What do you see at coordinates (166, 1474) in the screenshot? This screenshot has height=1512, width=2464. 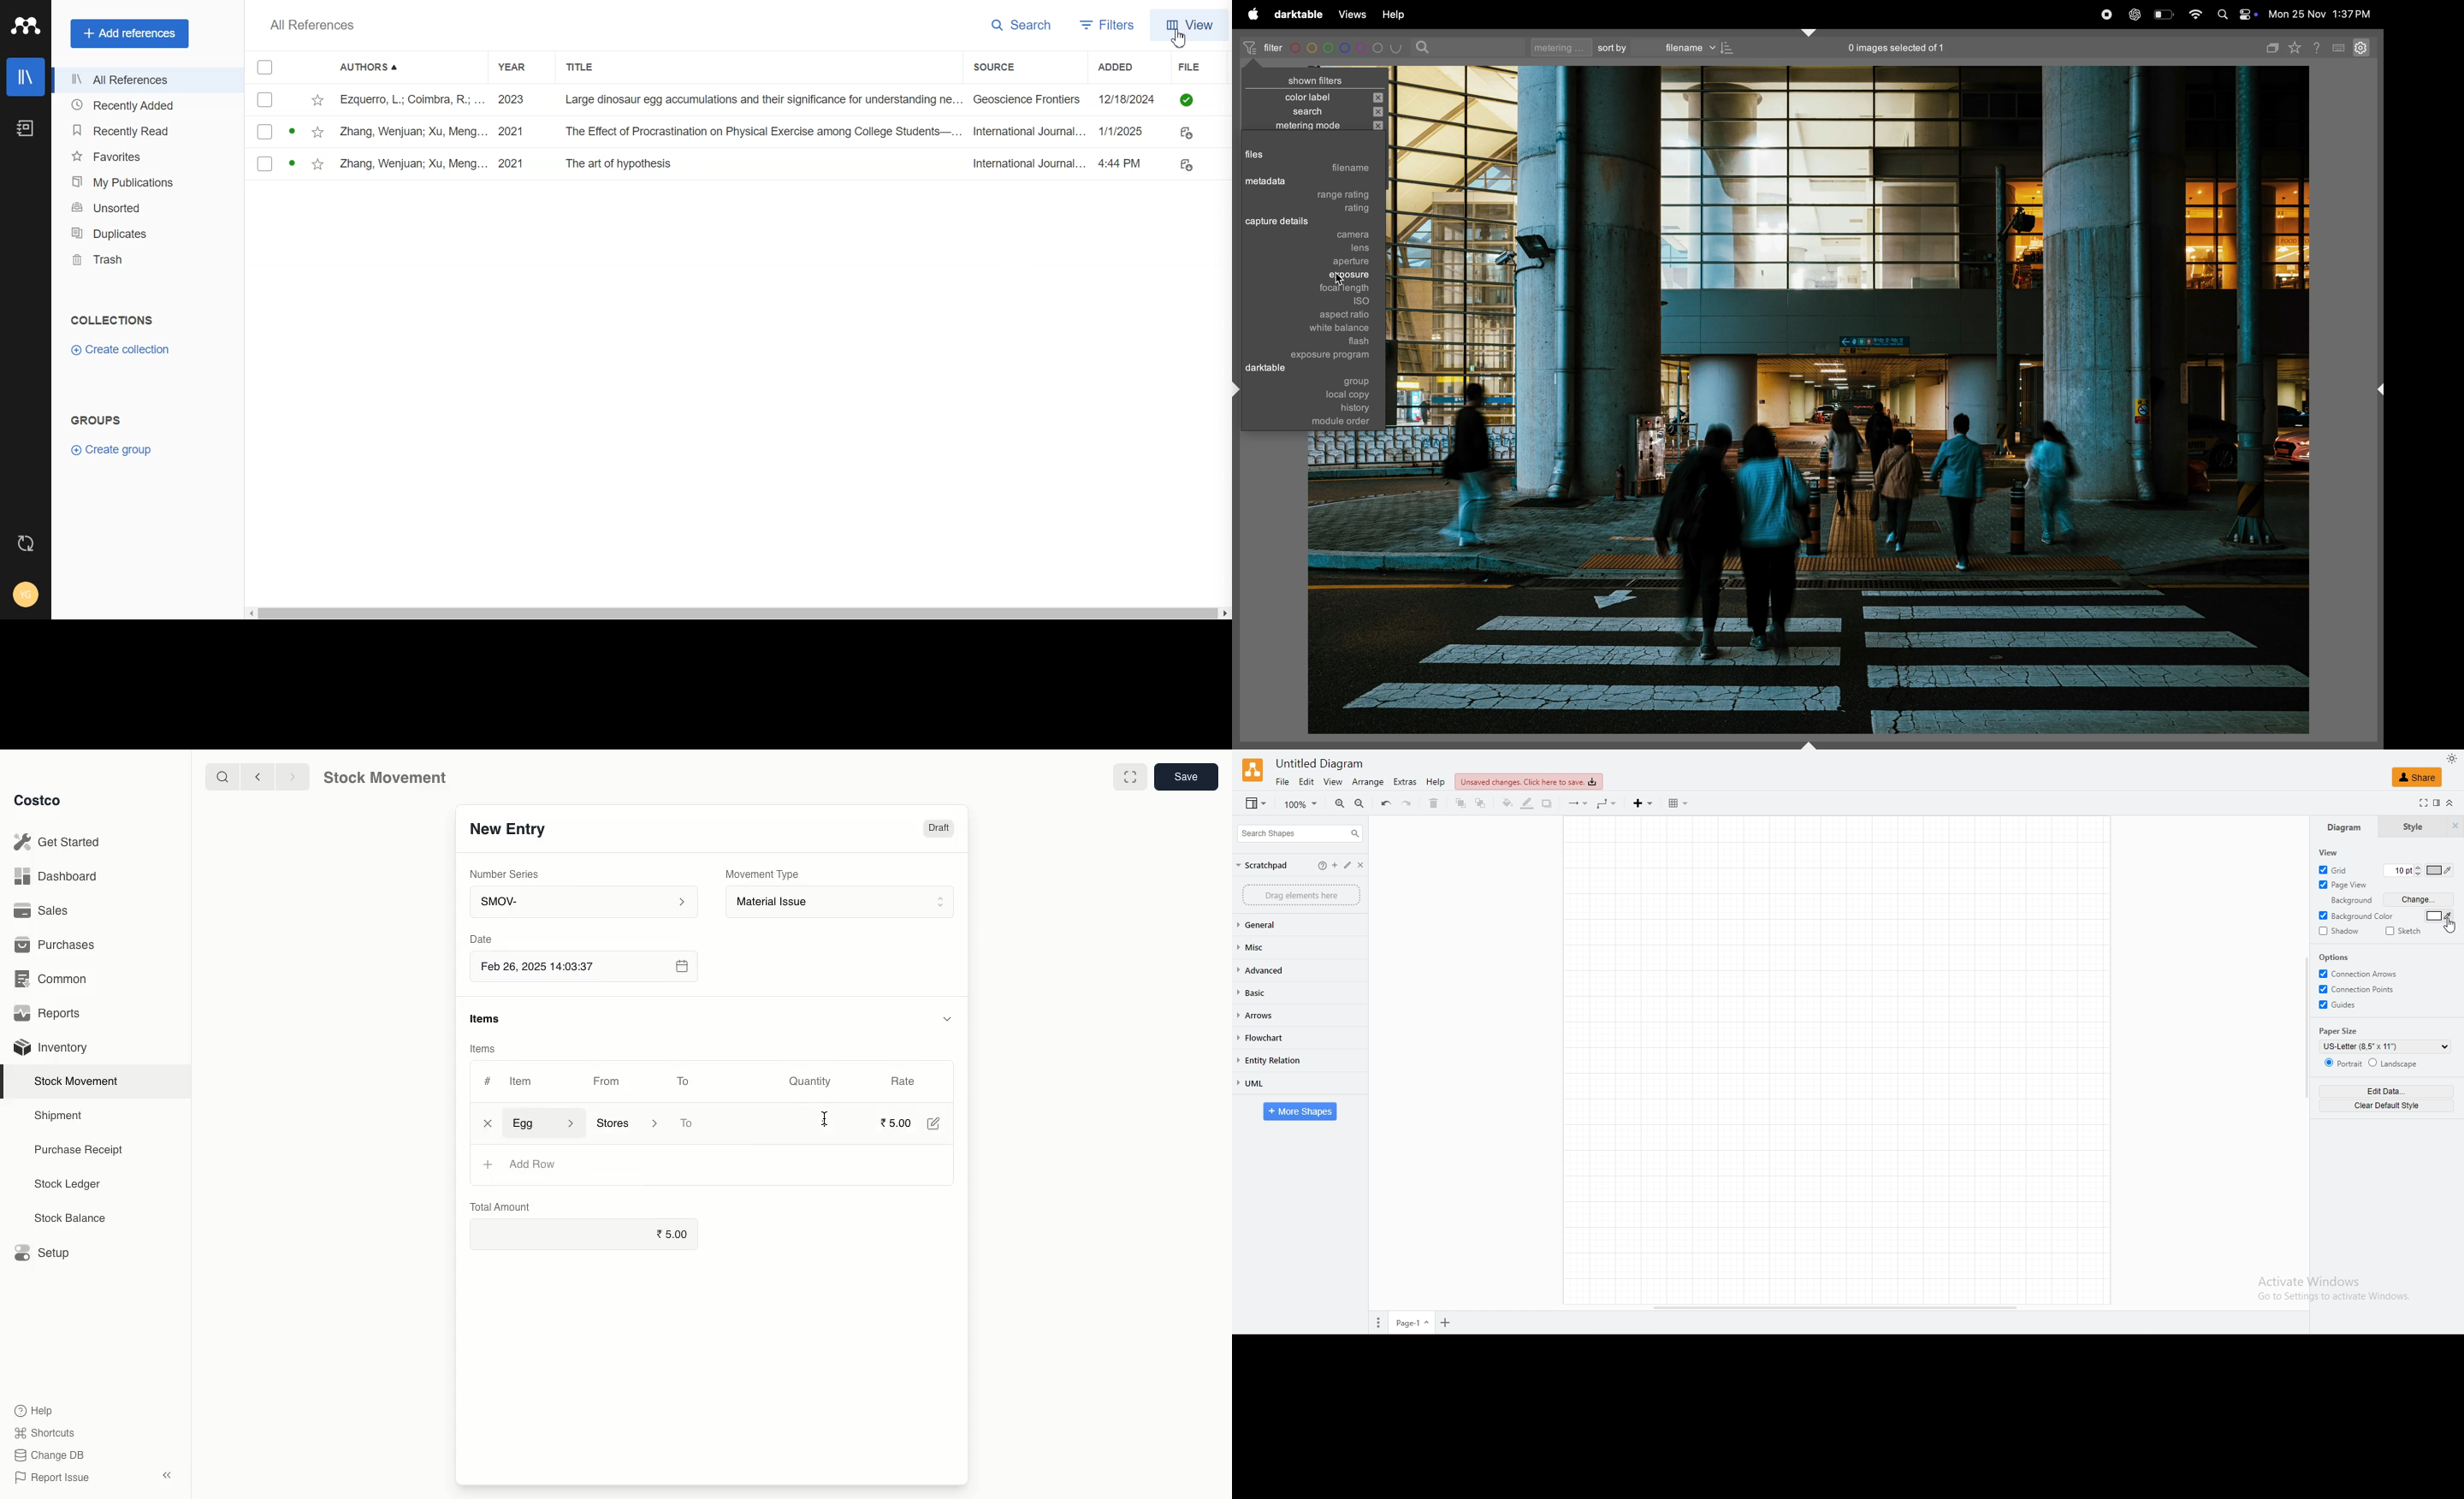 I see `collapse` at bounding box center [166, 1474].